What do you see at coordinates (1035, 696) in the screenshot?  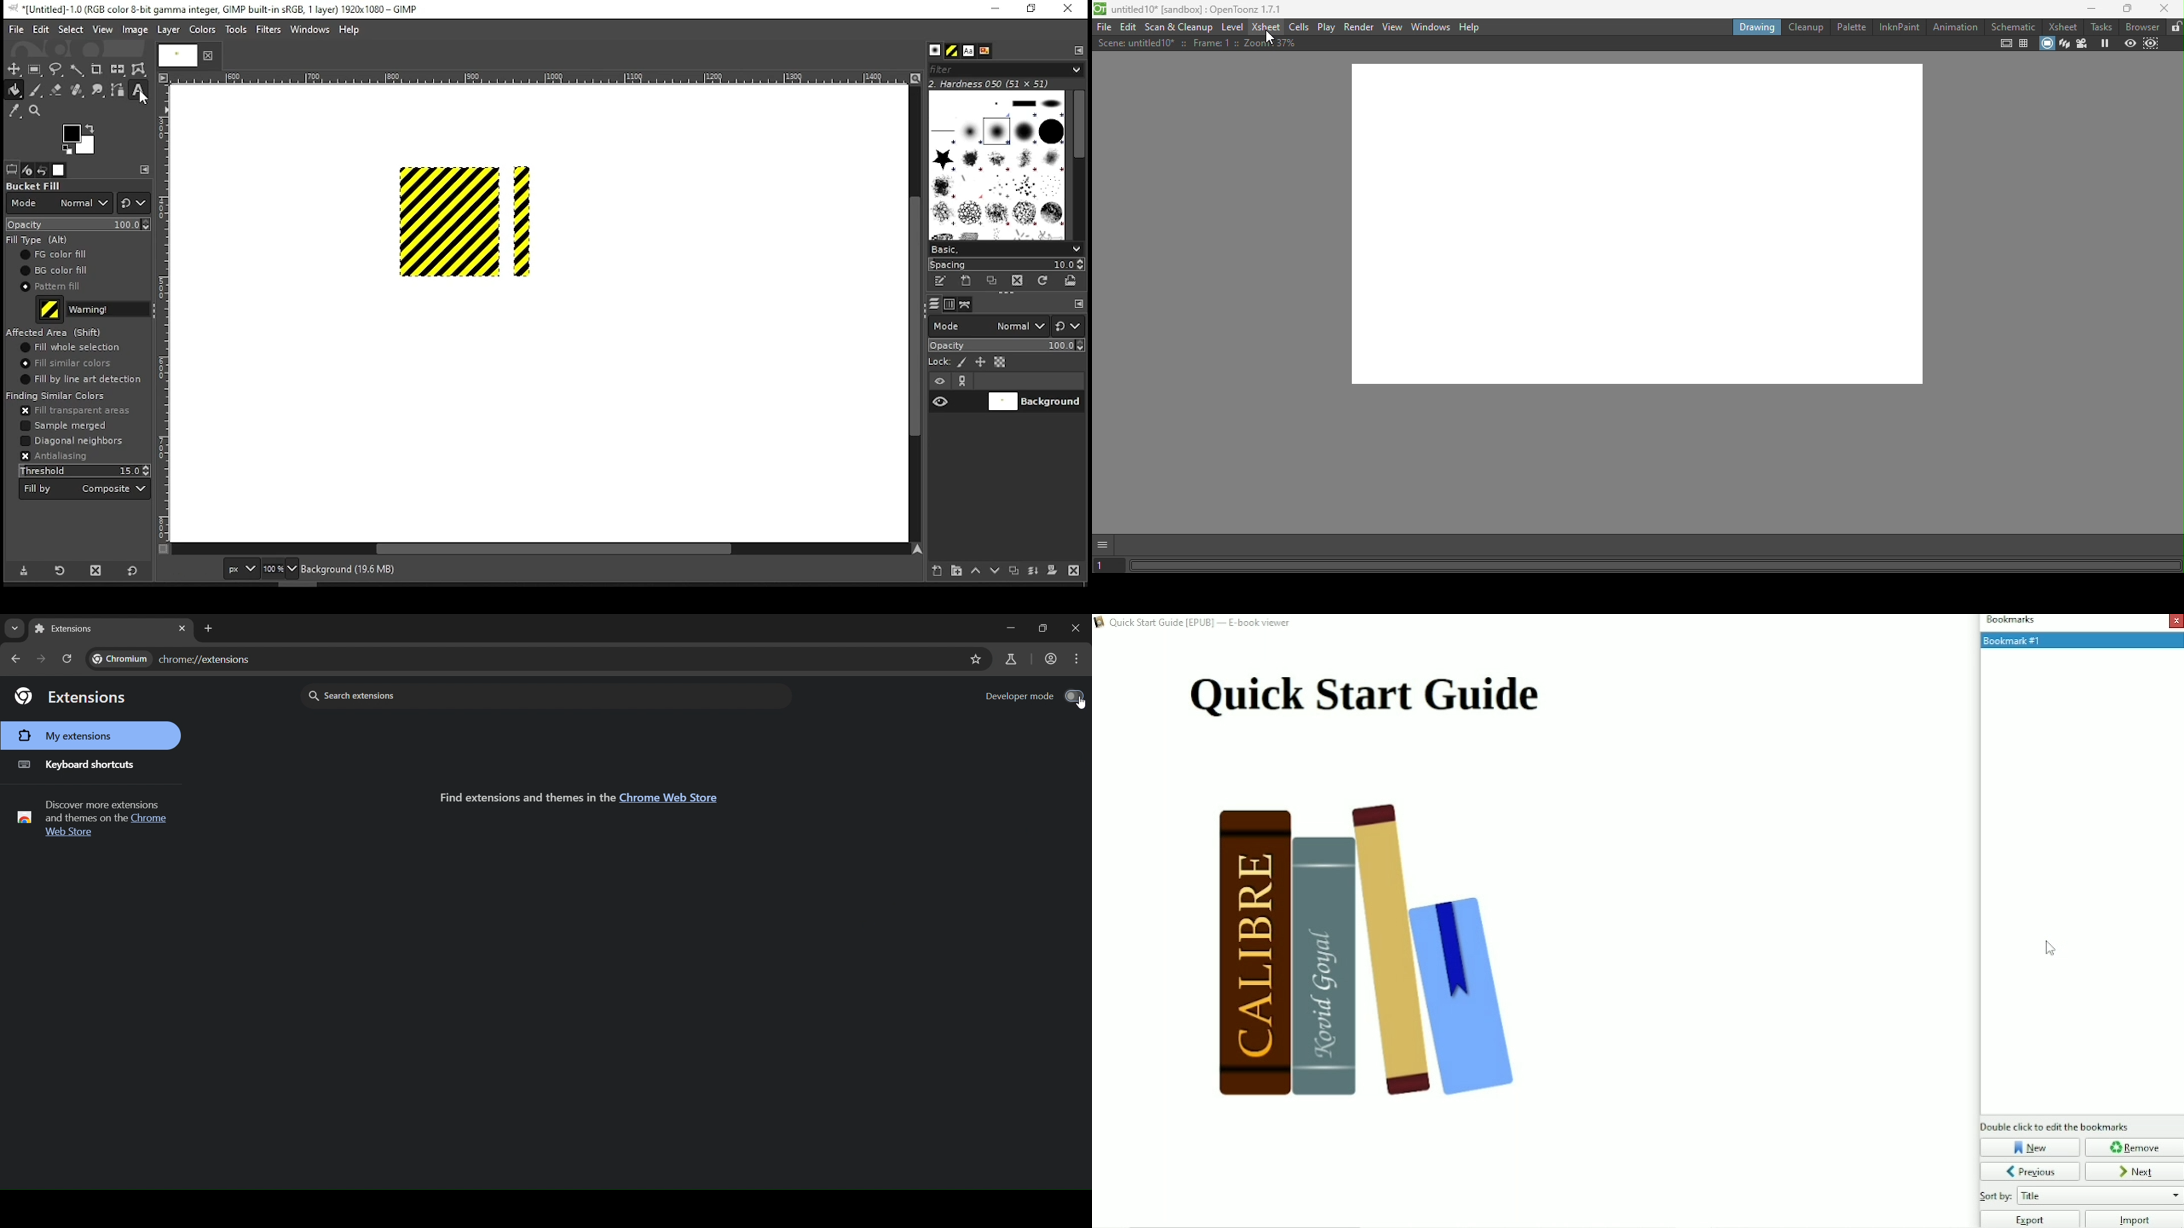 I see `developer mode` at bounding box center [1035, 696].